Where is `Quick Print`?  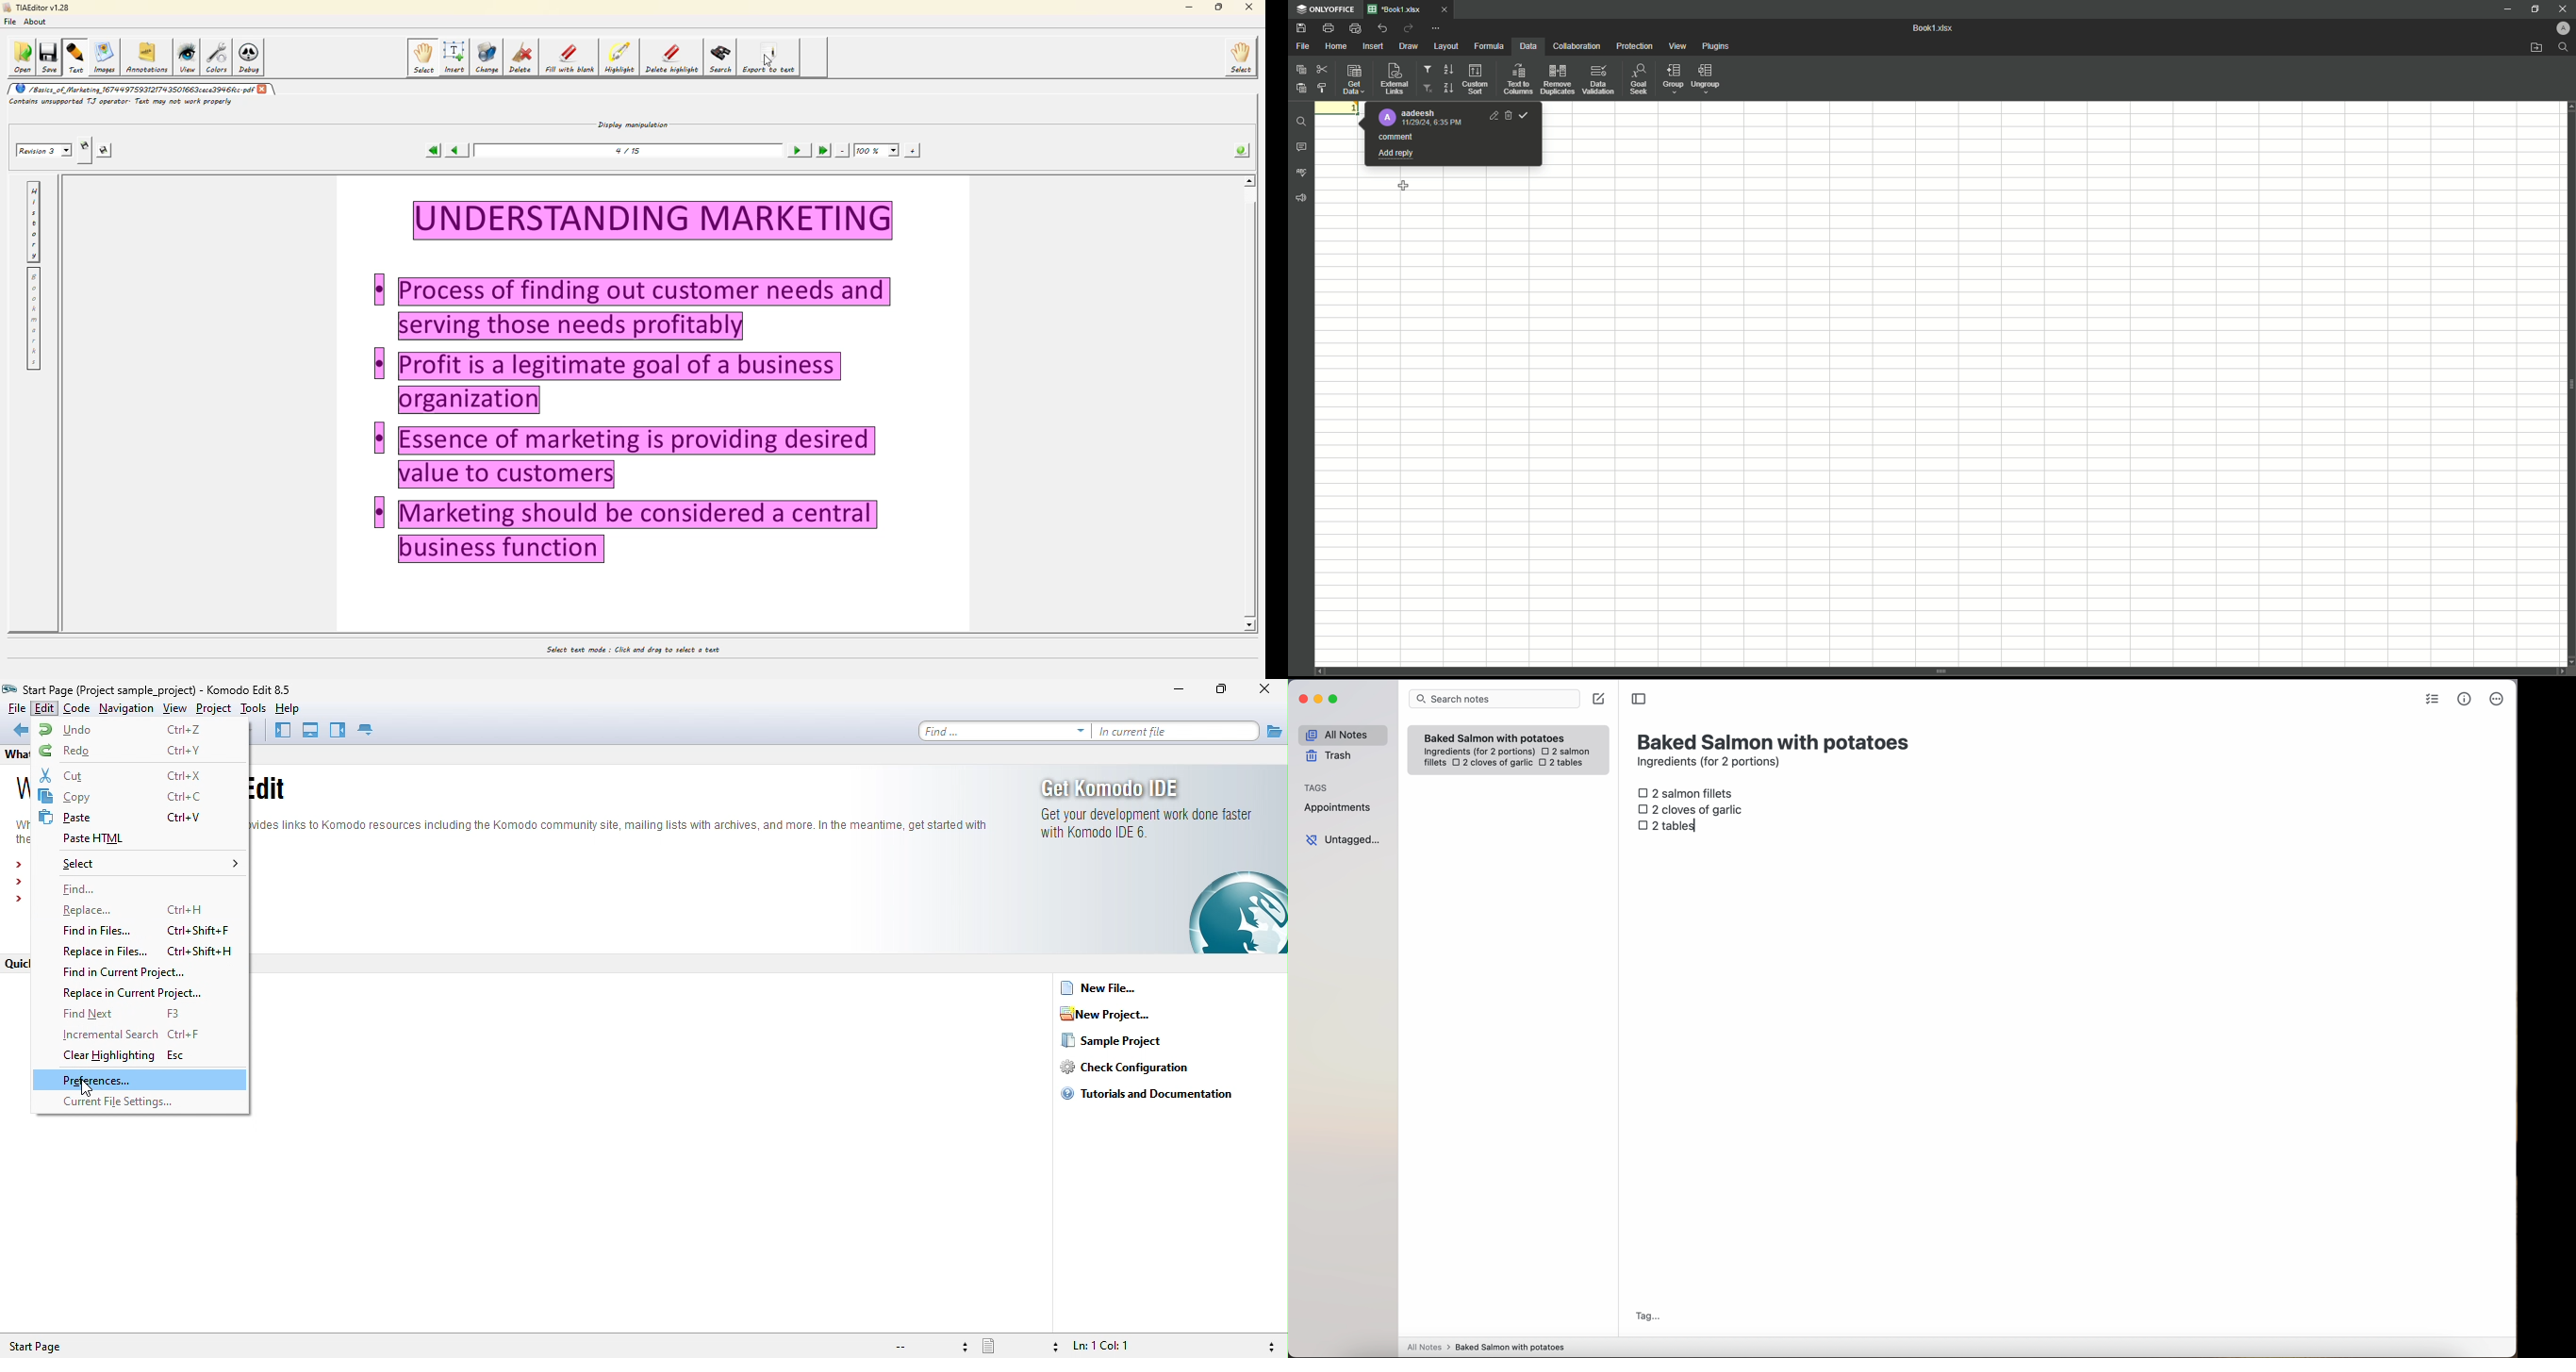
Quick Print is located at coordinates (1354, 28).